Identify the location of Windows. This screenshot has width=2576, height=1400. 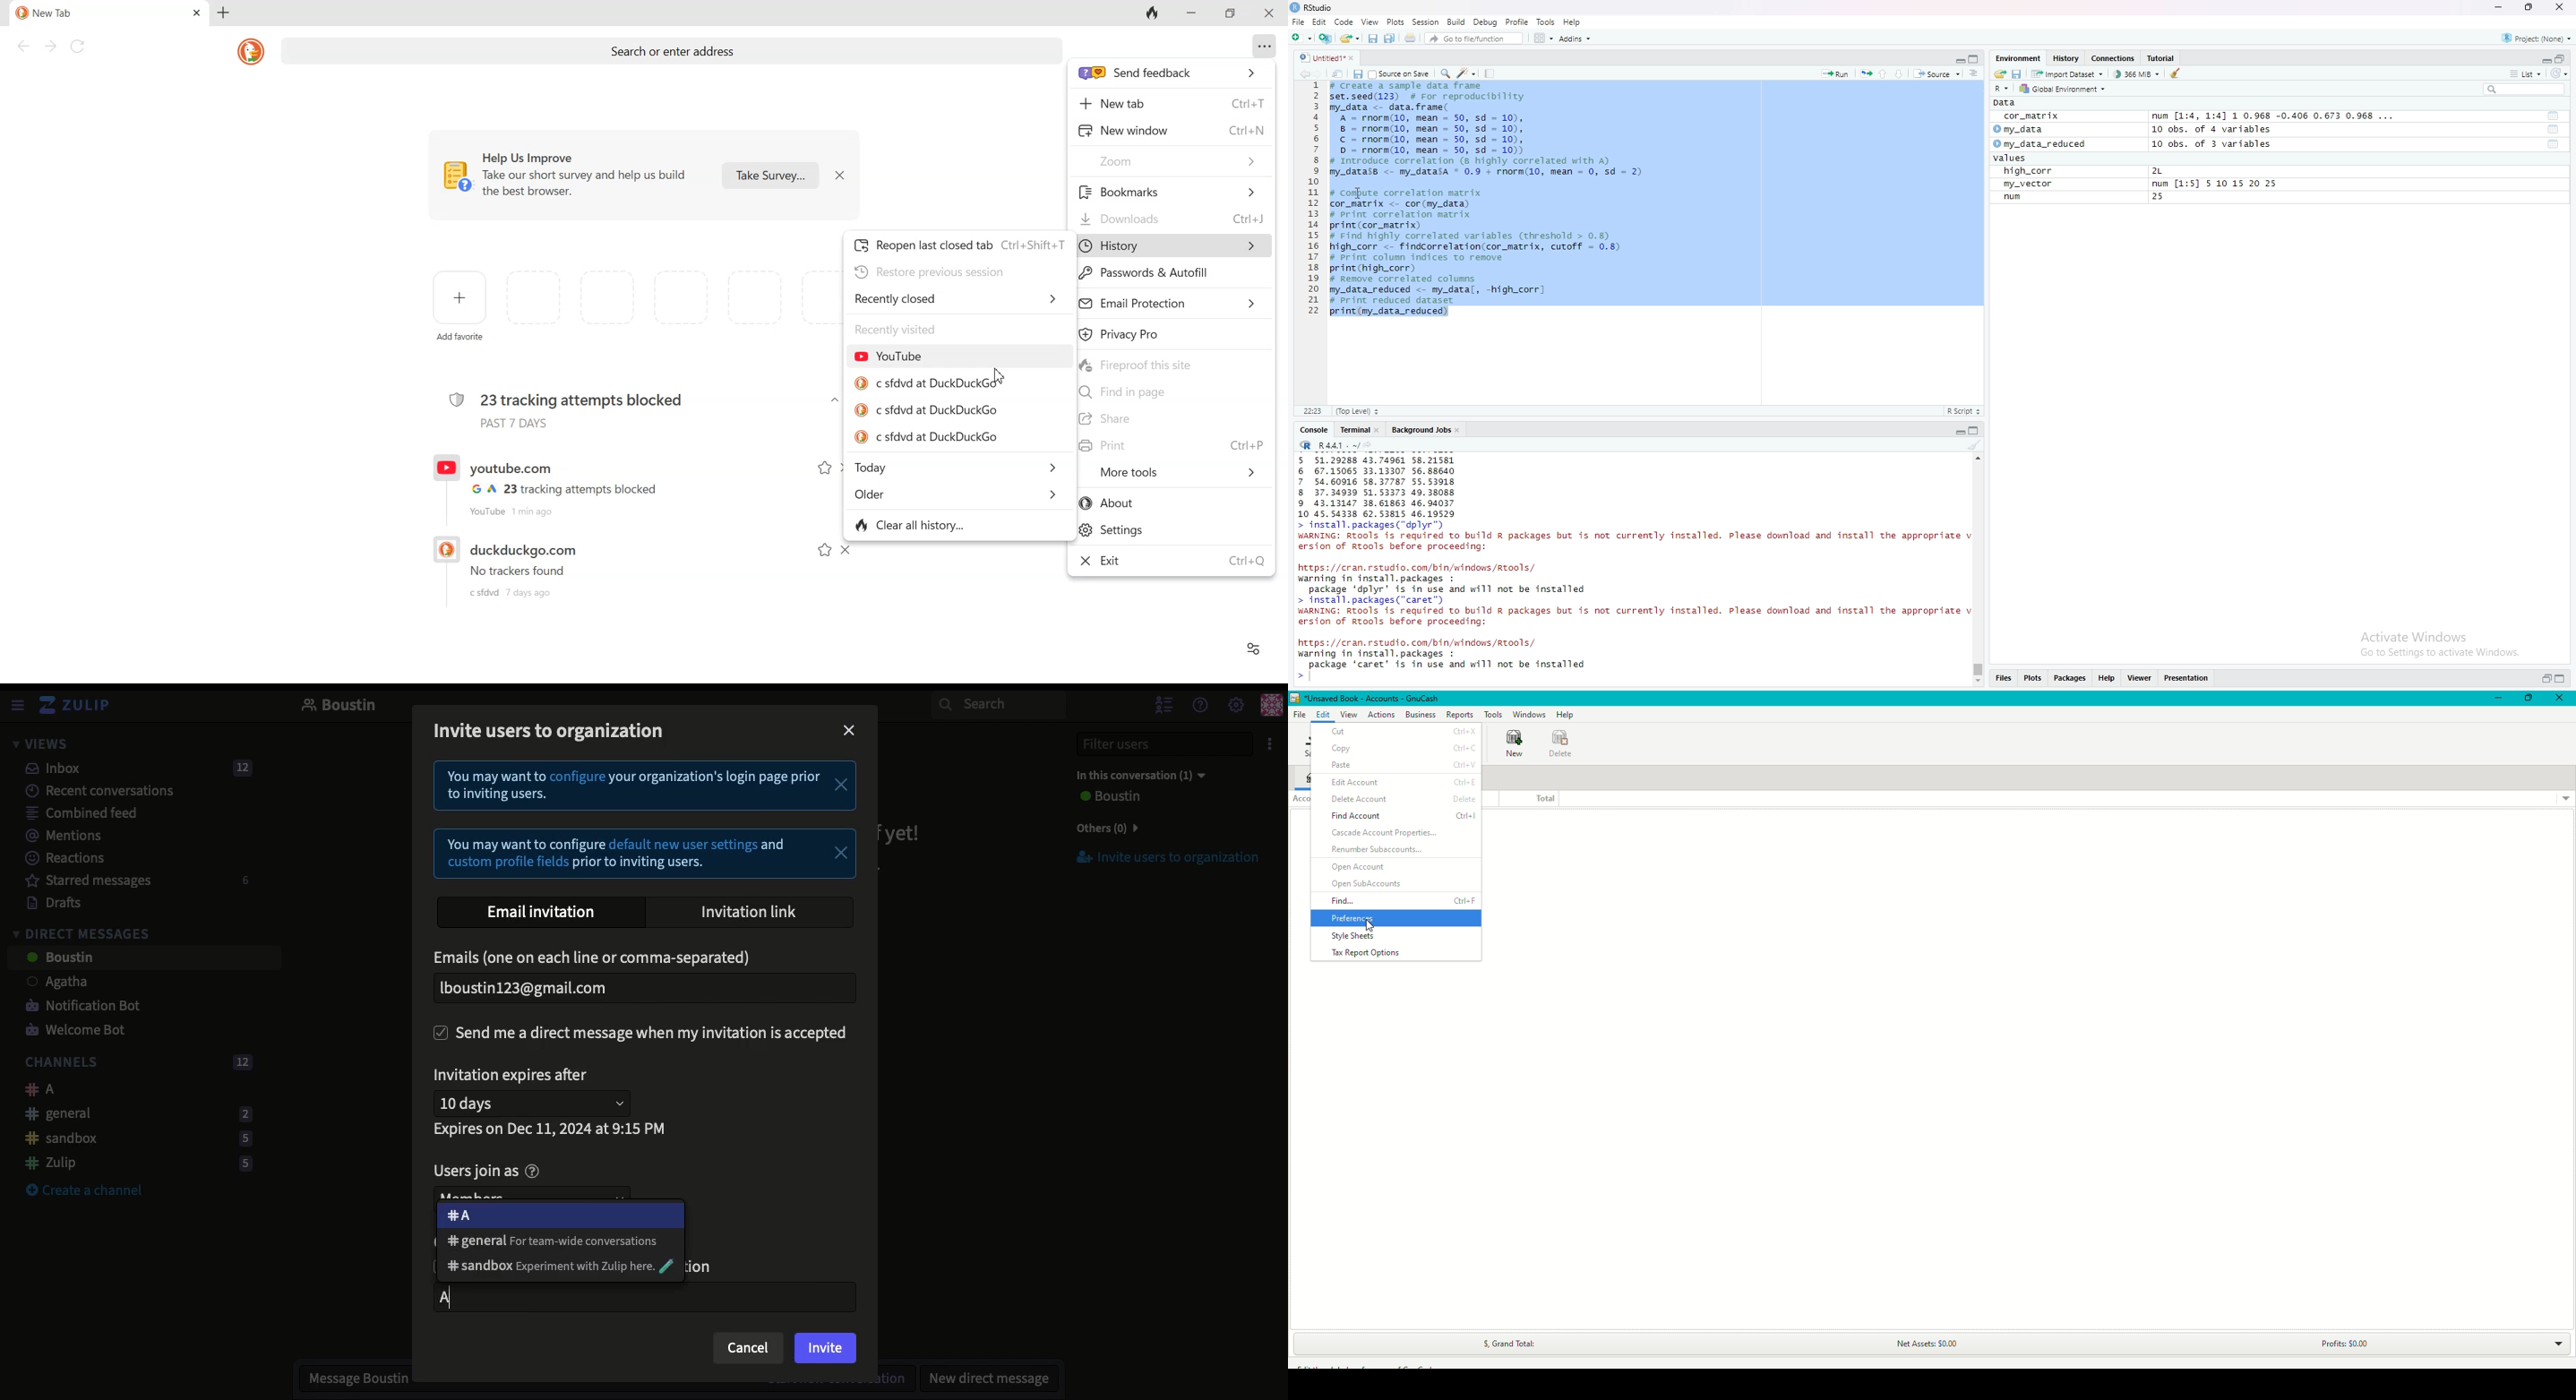
(1532, 714).